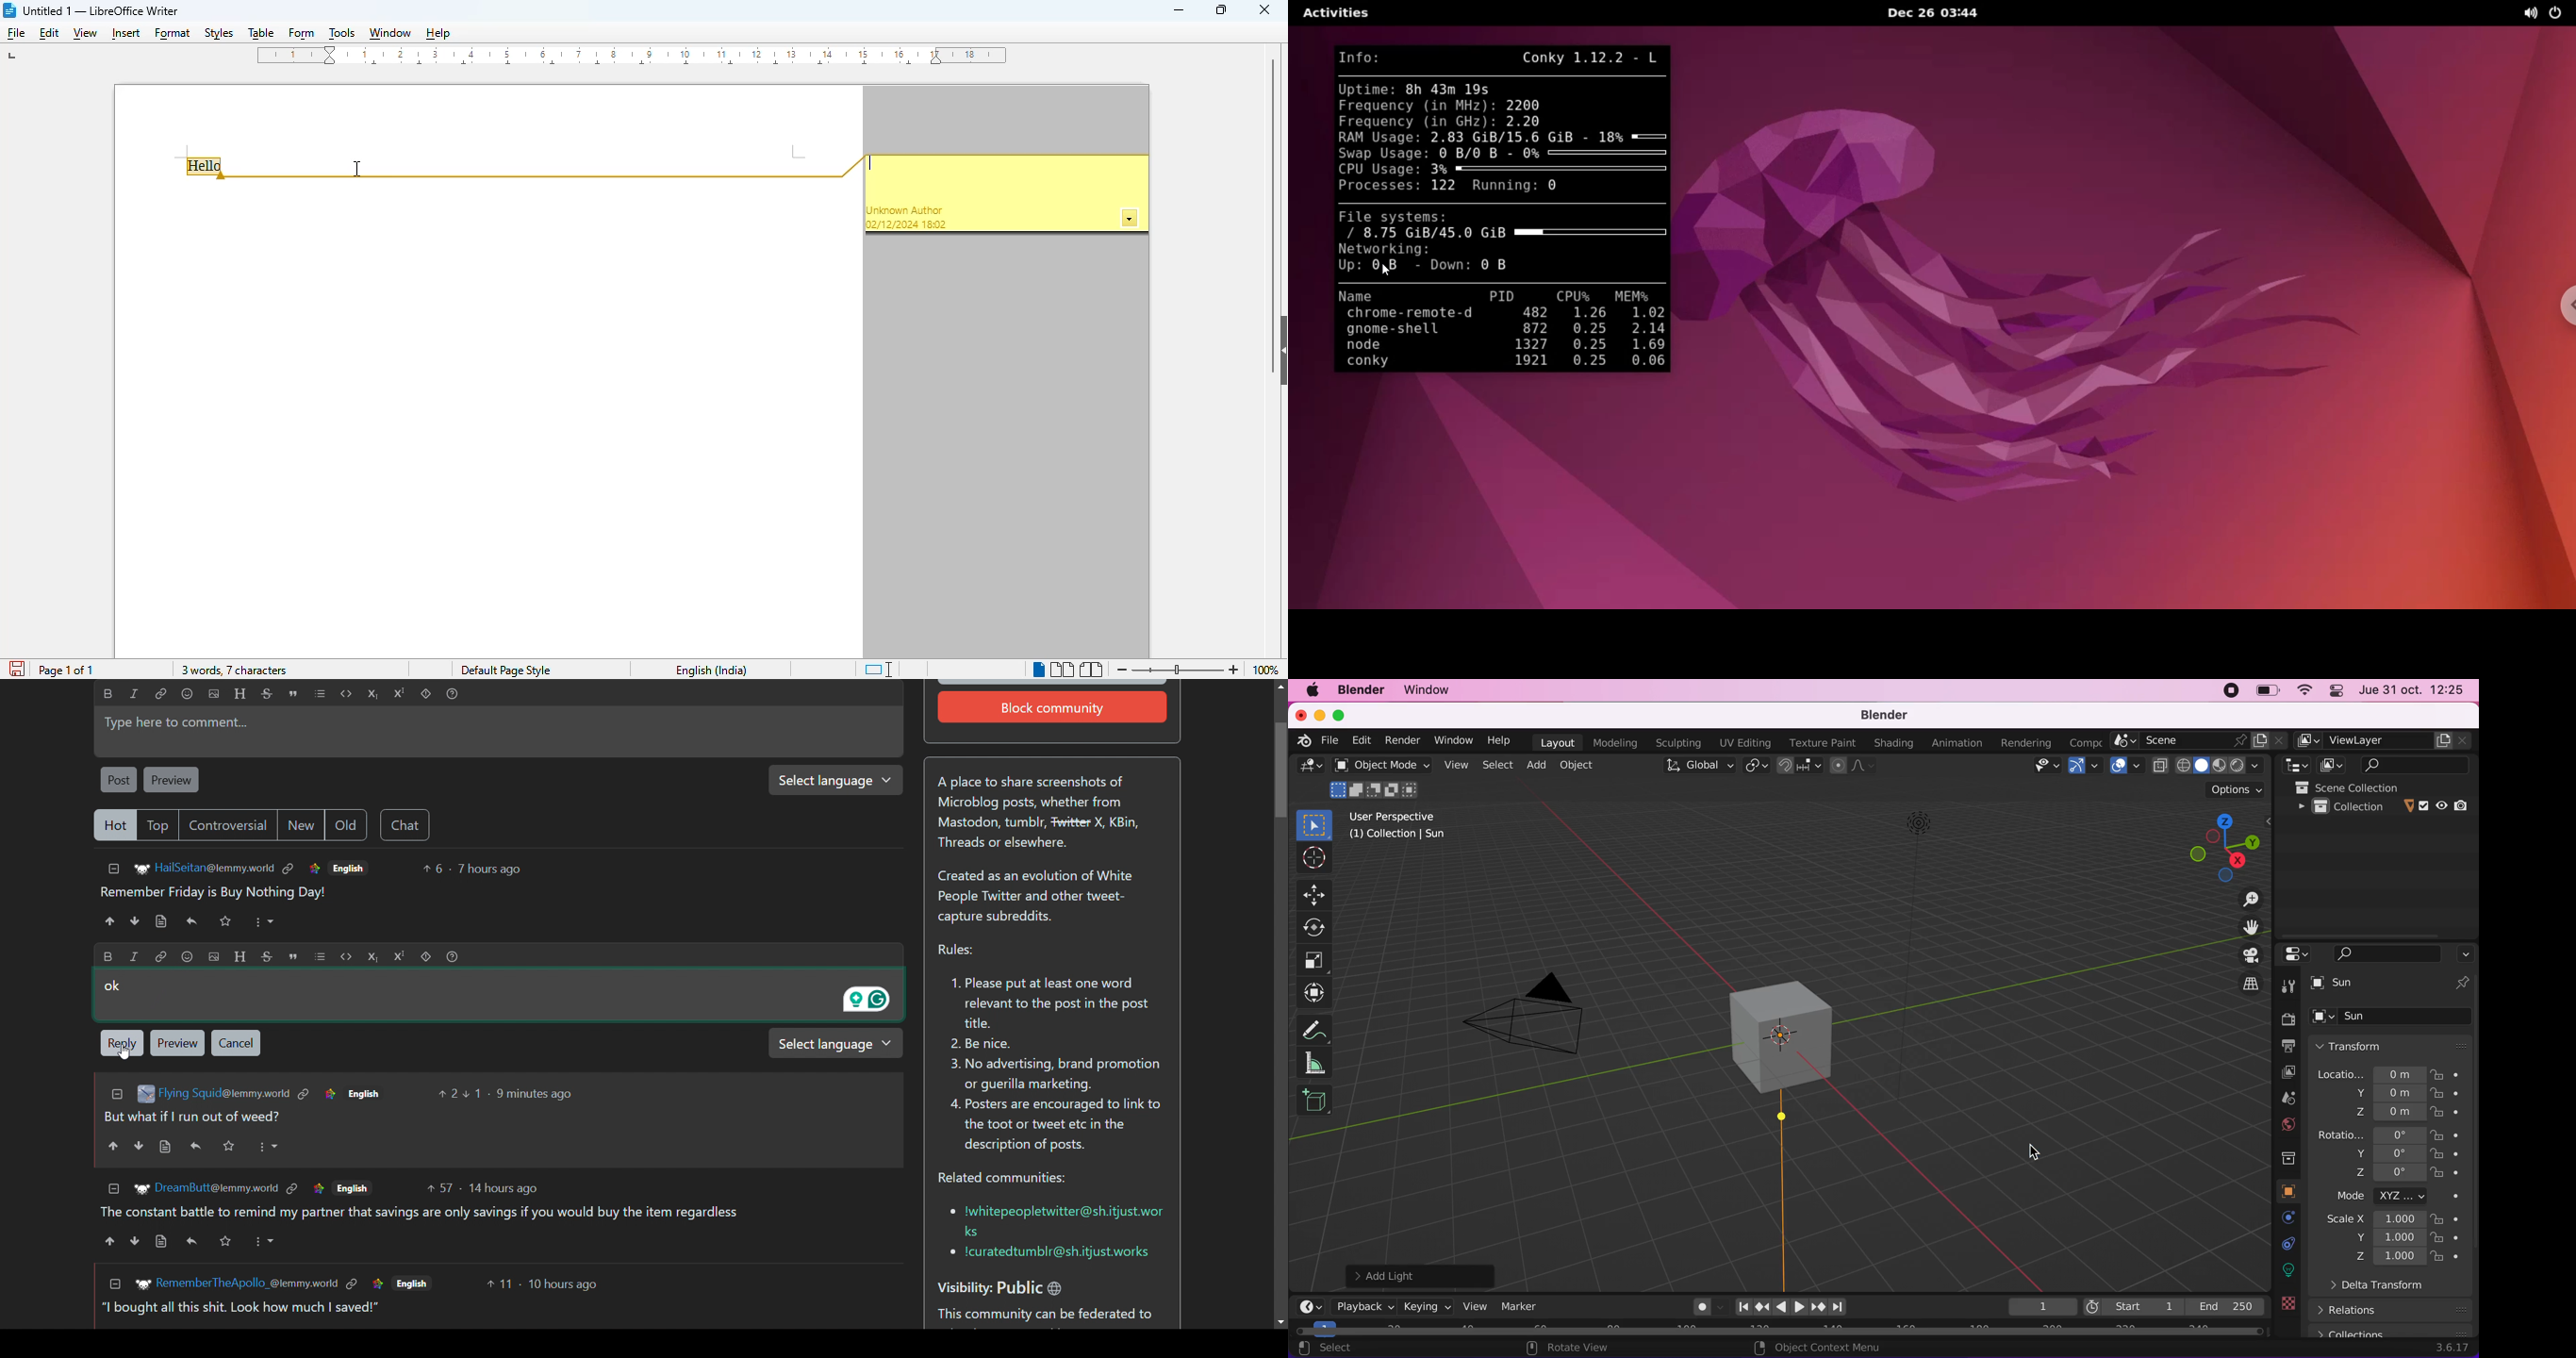 The height and width of the screenshot is (1372, 2576). Describe the element at coordinates (2294, 765) in the screenshot. I see `editor type` at that location.